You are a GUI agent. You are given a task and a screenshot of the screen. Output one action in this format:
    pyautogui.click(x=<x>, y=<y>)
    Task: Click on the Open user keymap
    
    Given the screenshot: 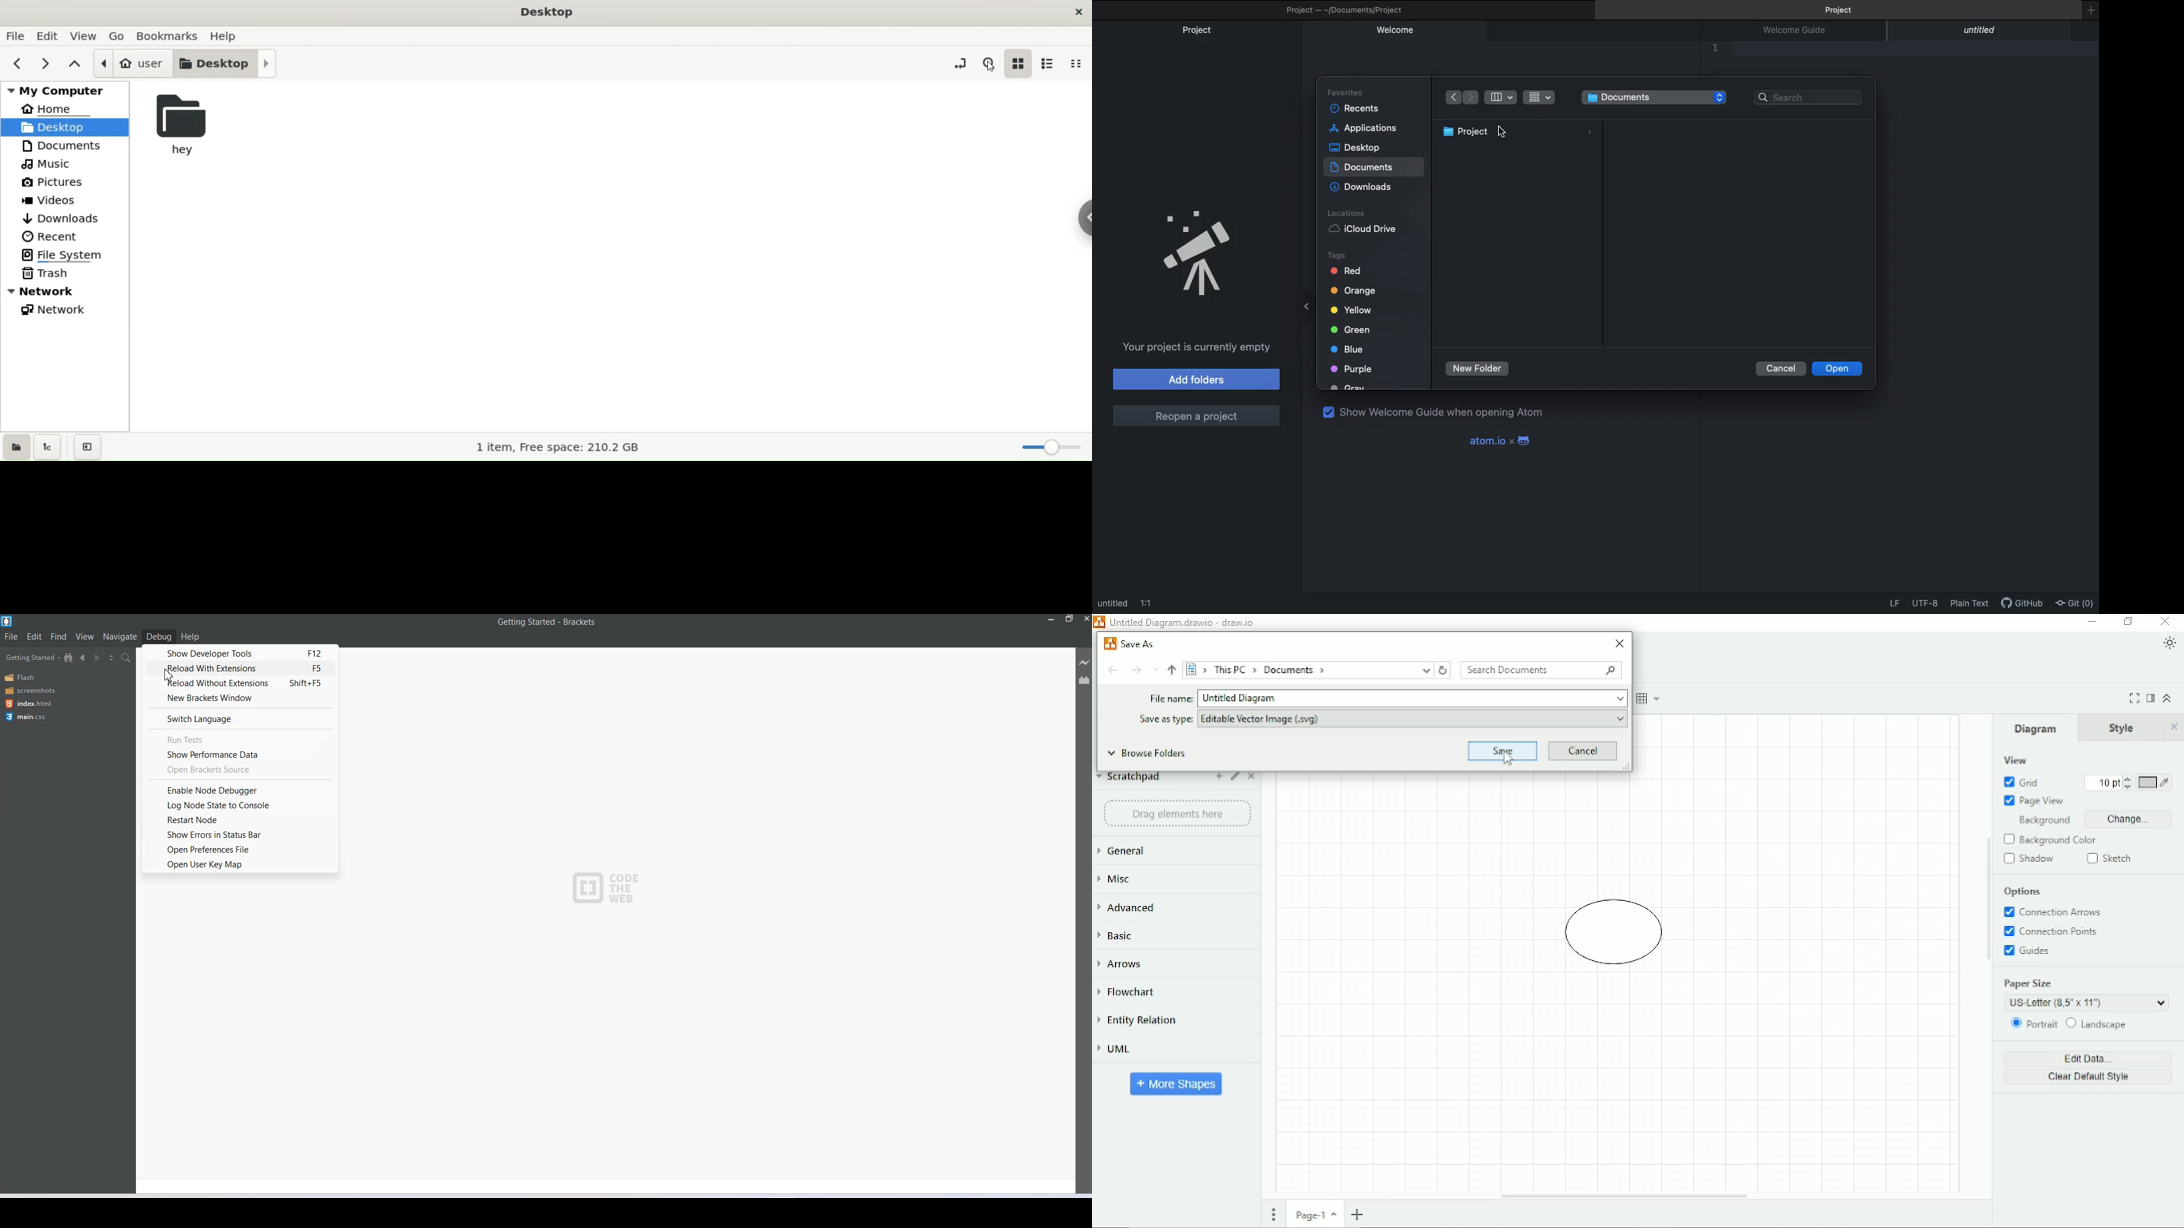 What is the action you would take?
    pyautogui.click(x=236, y=865)
    